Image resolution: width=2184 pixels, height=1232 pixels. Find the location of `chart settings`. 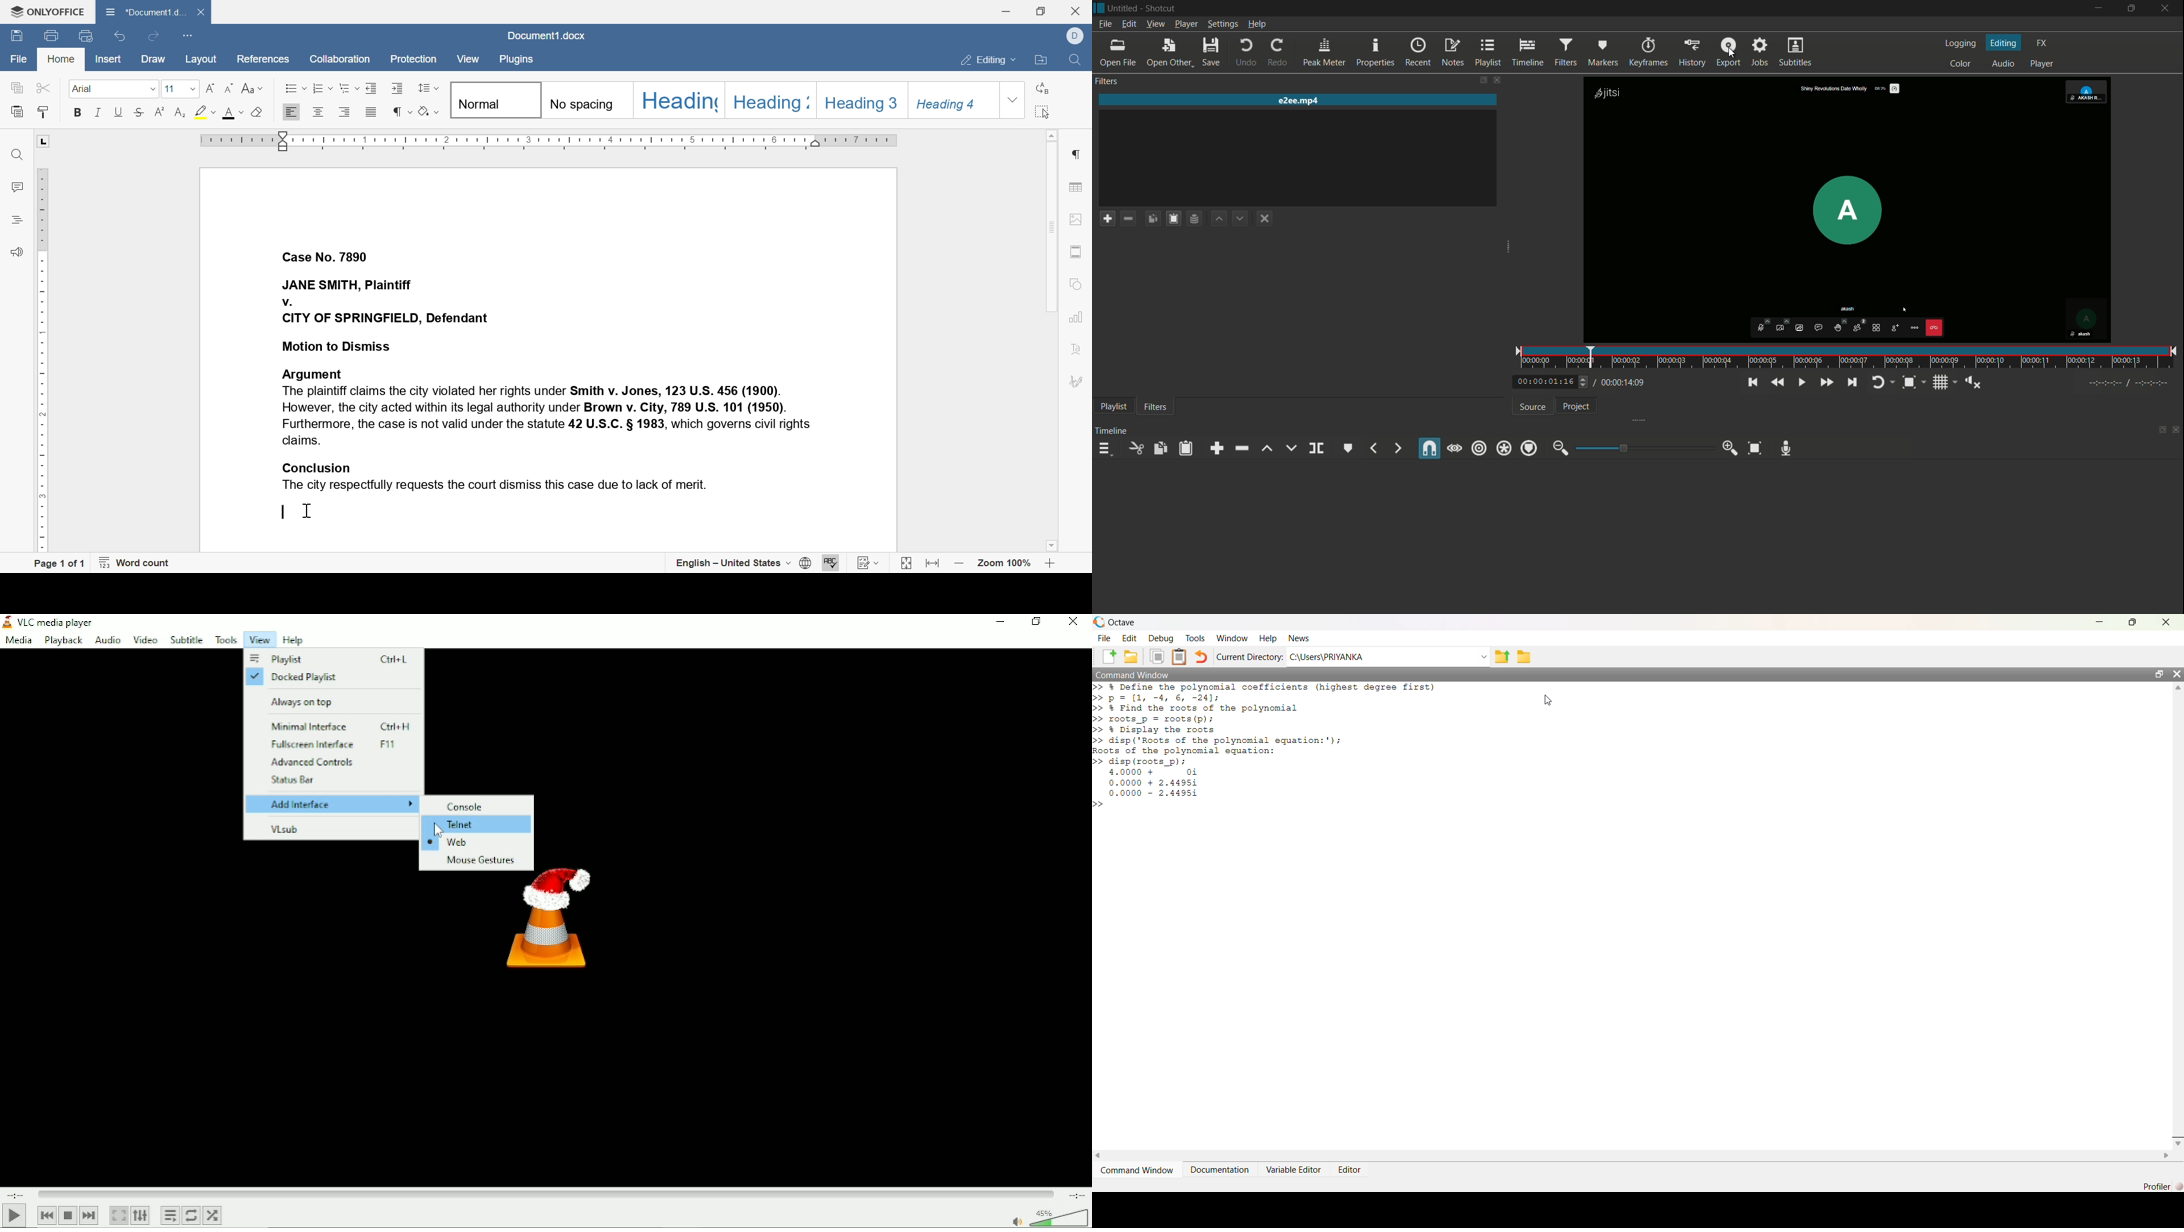

chart settings is located at coordinates (1075, 318).